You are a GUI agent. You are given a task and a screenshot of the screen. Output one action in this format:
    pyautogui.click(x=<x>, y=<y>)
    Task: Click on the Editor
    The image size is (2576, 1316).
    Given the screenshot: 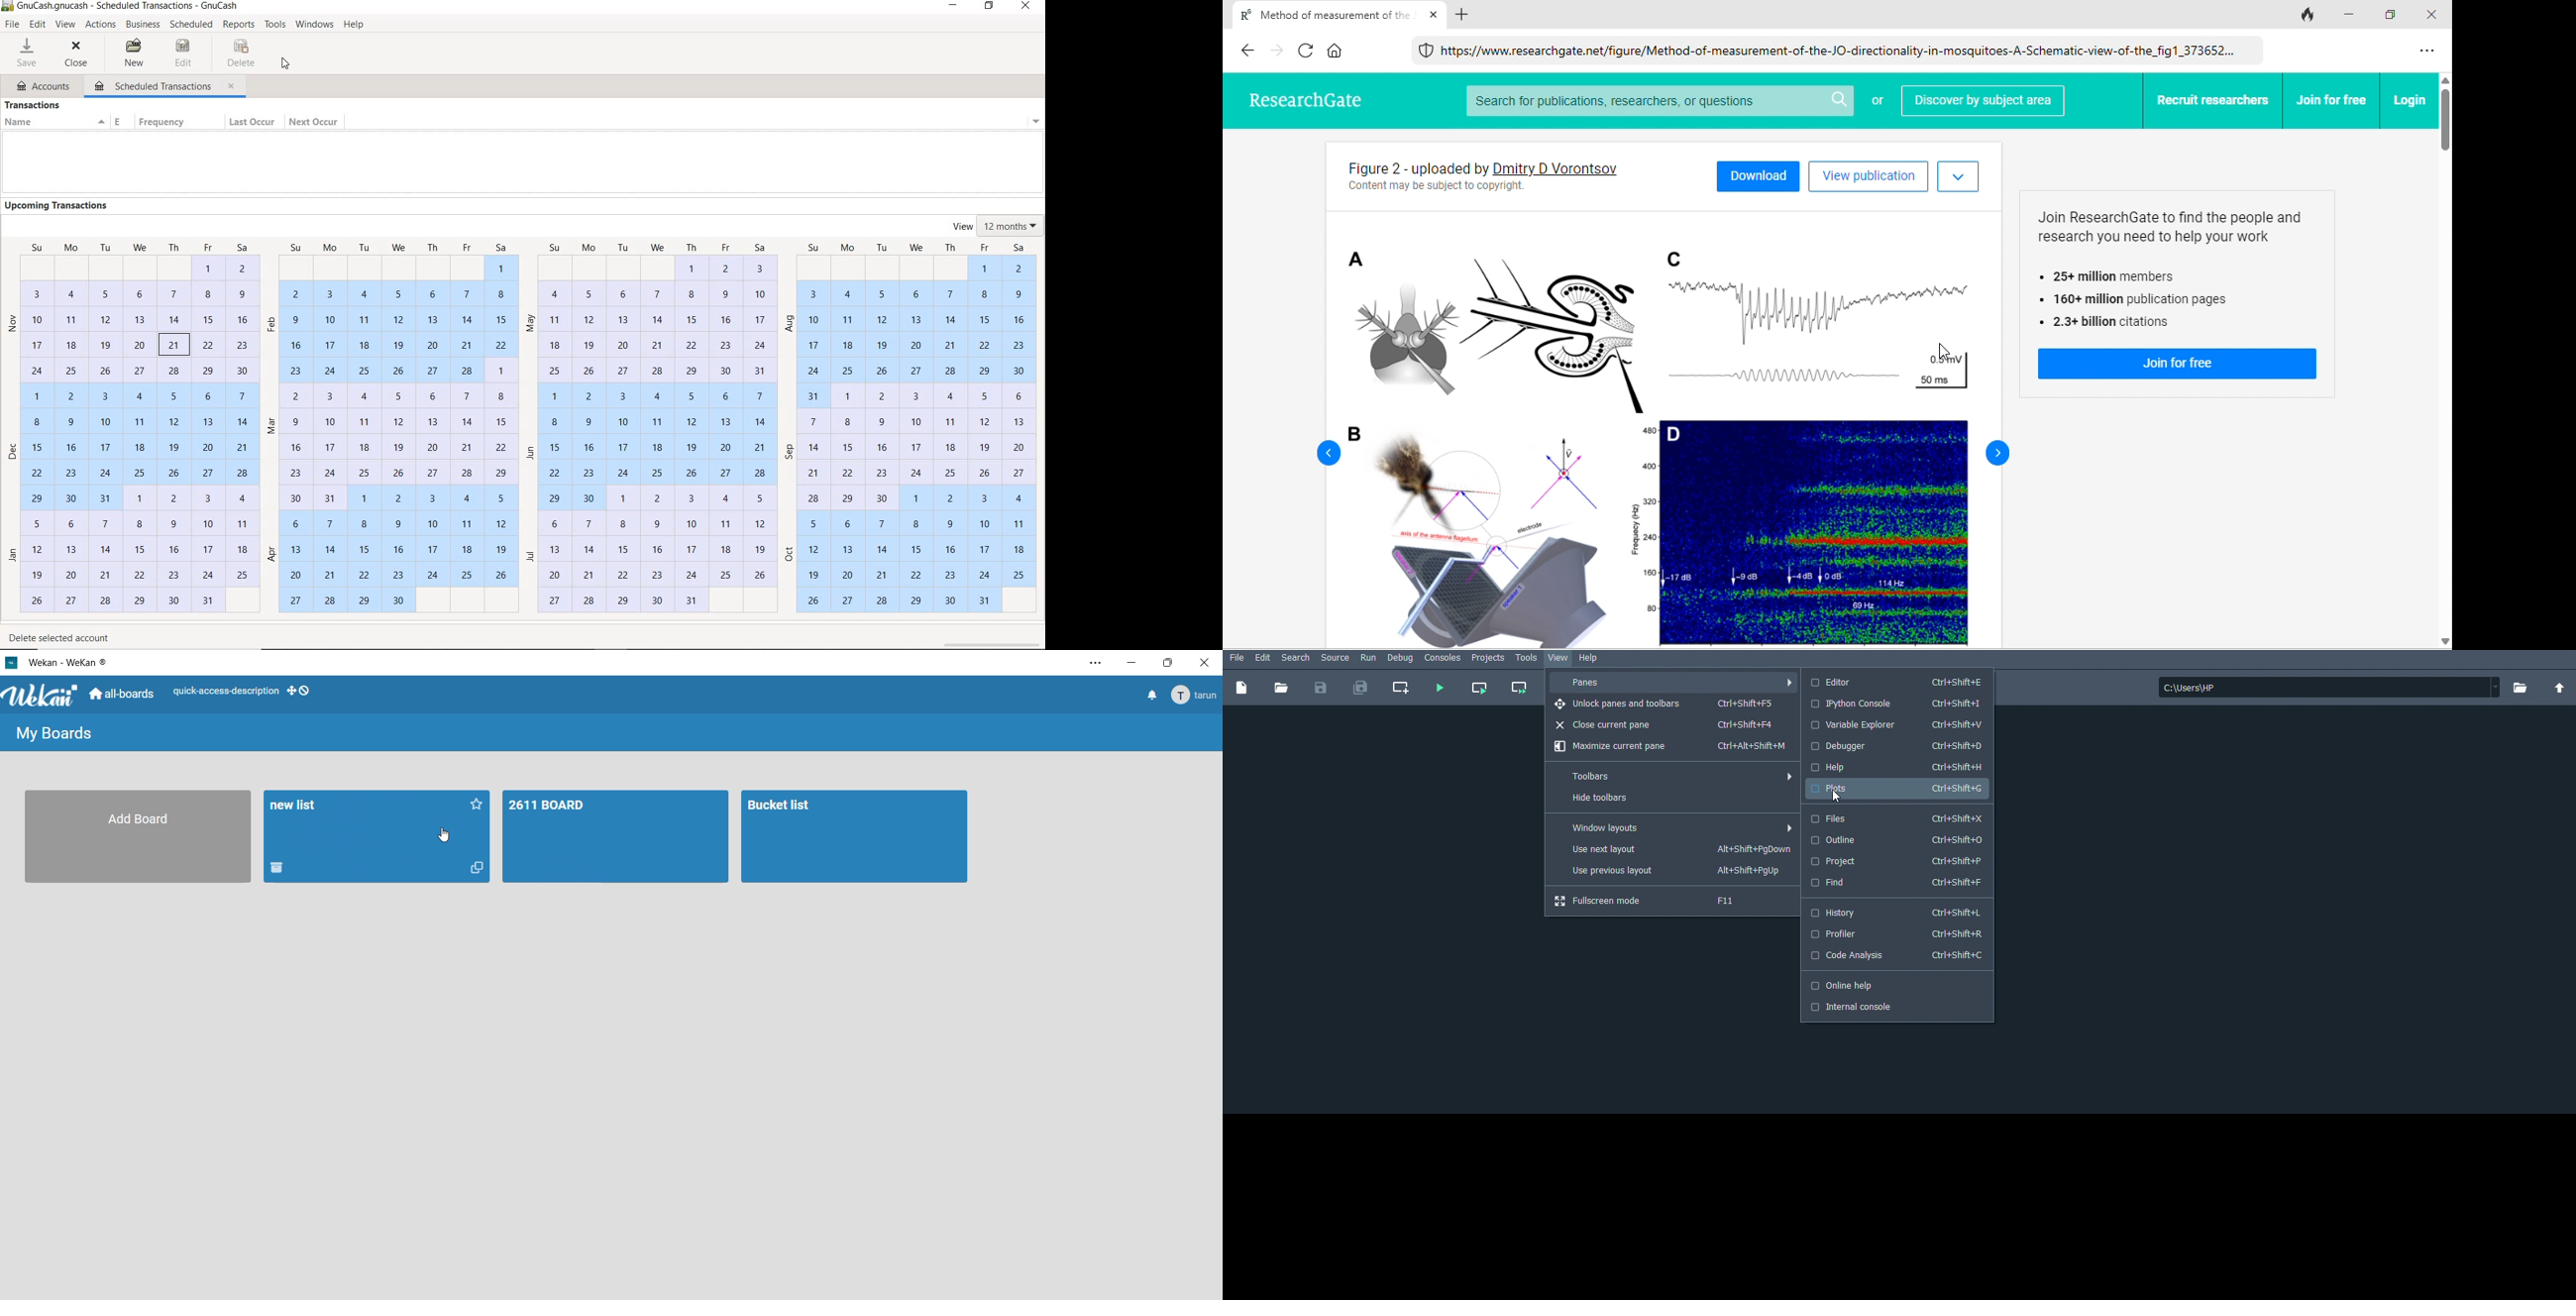 What is the action you would take?
    pyautogui.click(x=1901, y=684)
    